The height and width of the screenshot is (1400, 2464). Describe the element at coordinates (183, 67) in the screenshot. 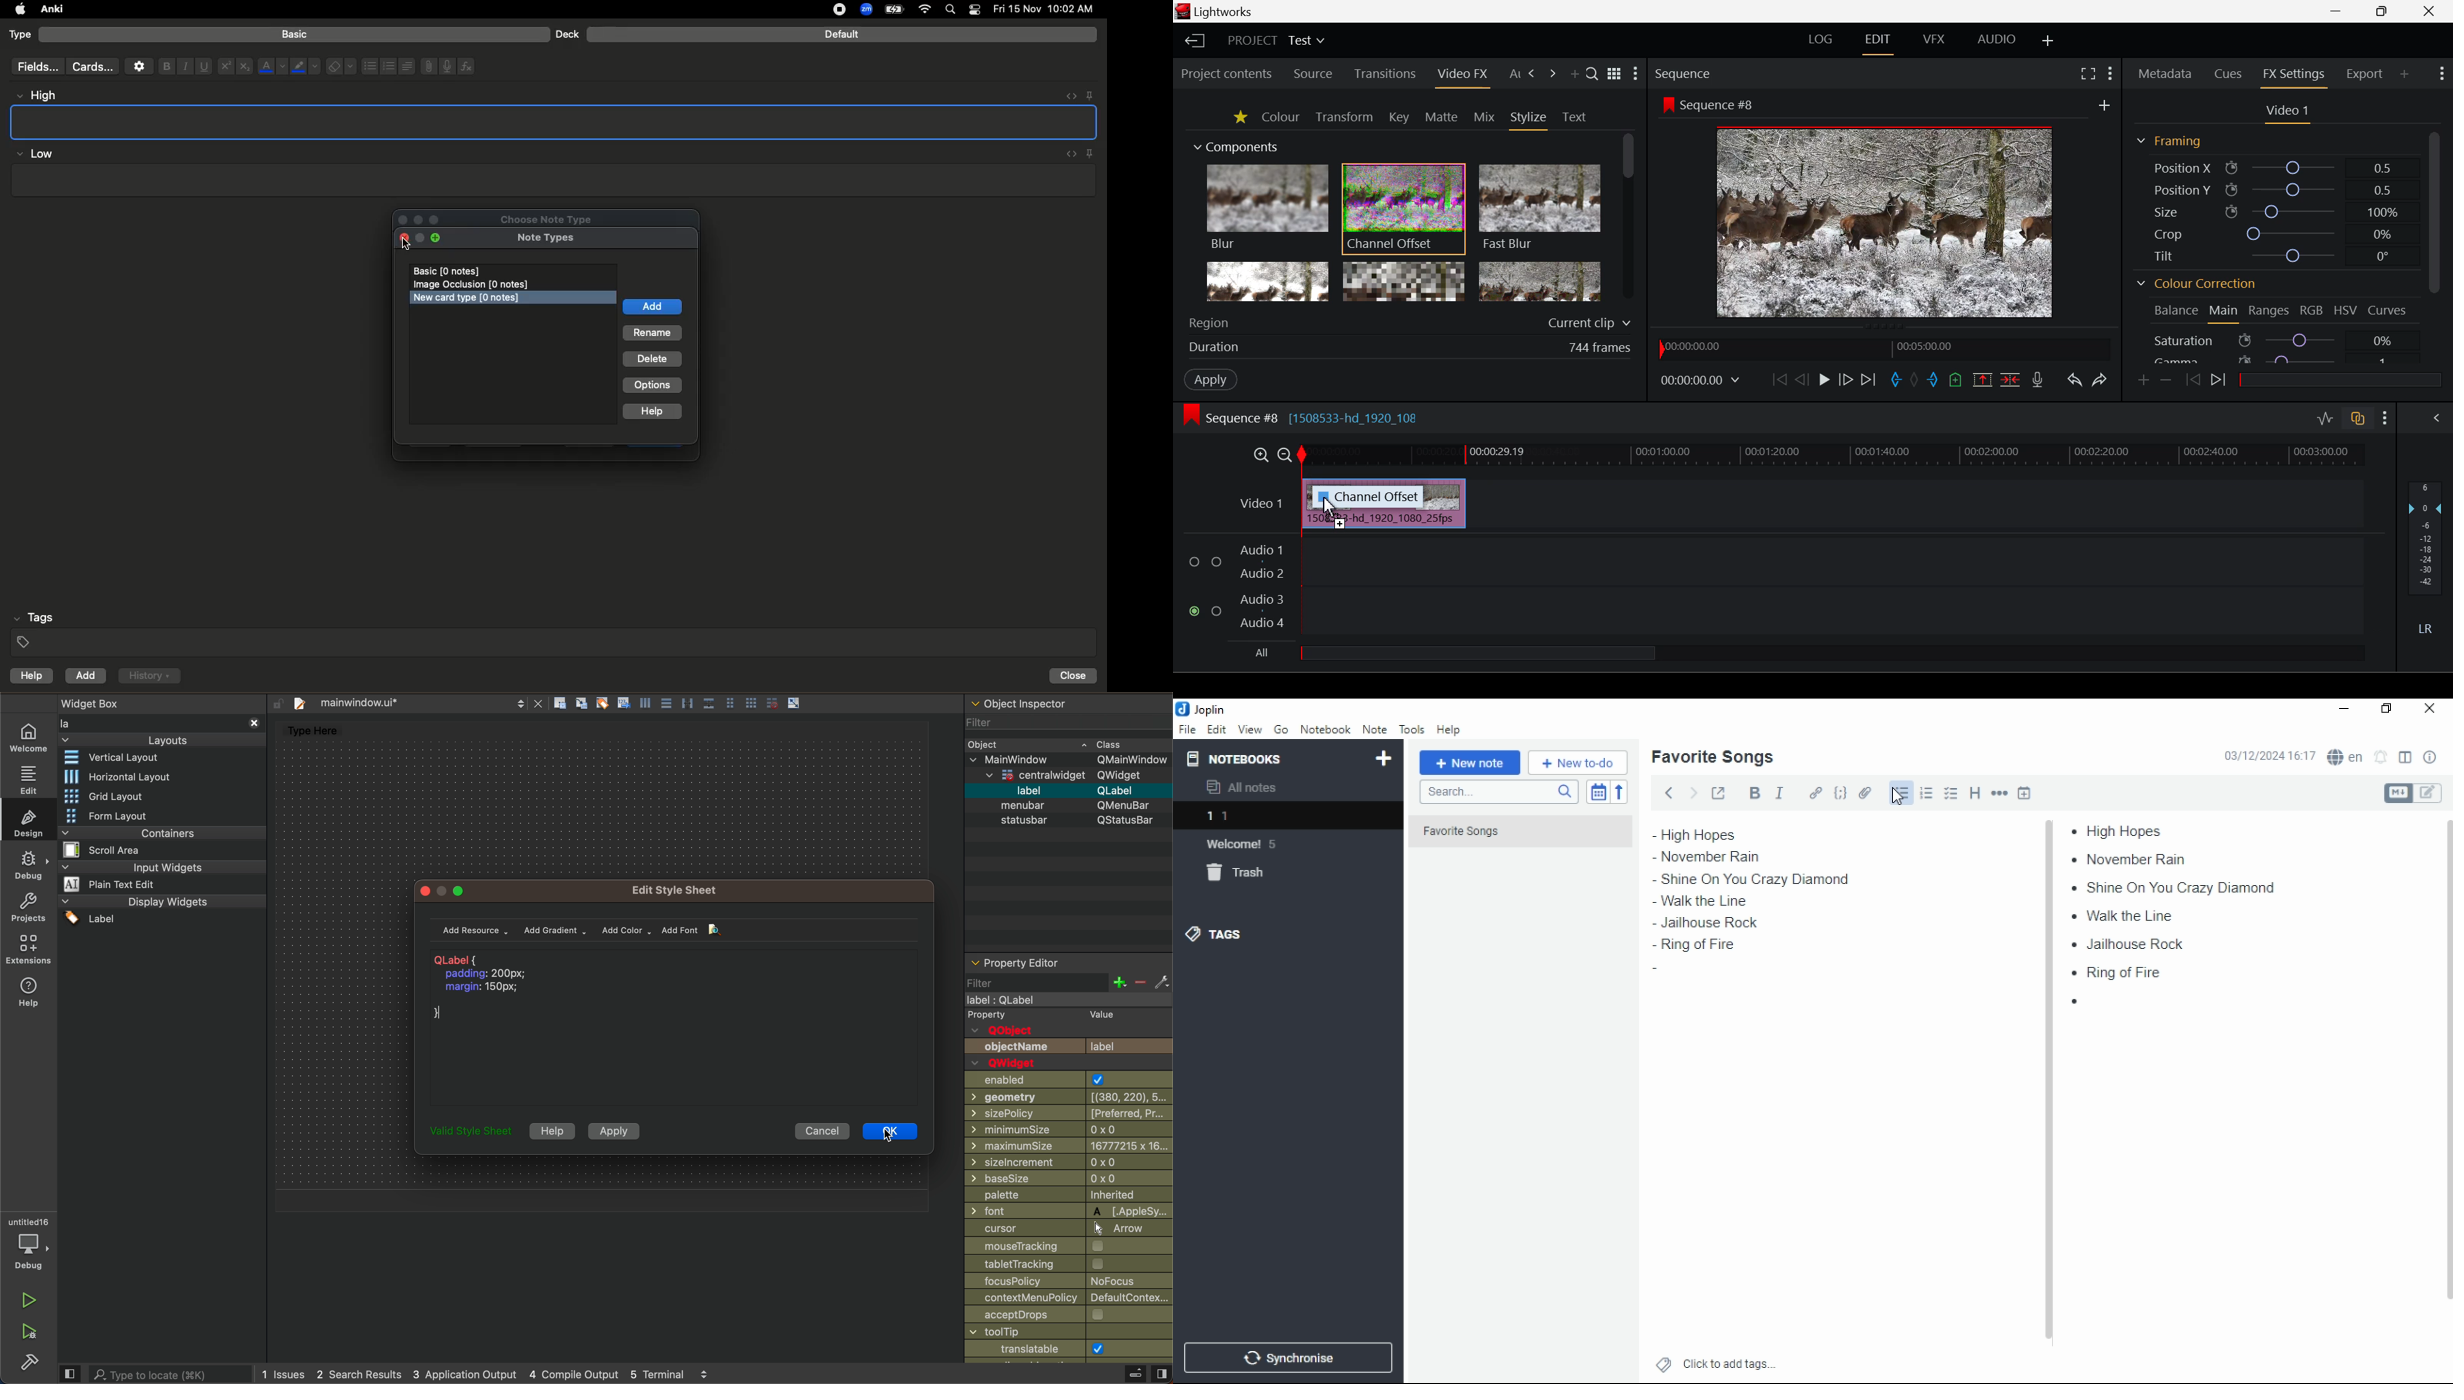

I see `Italics` at that location.